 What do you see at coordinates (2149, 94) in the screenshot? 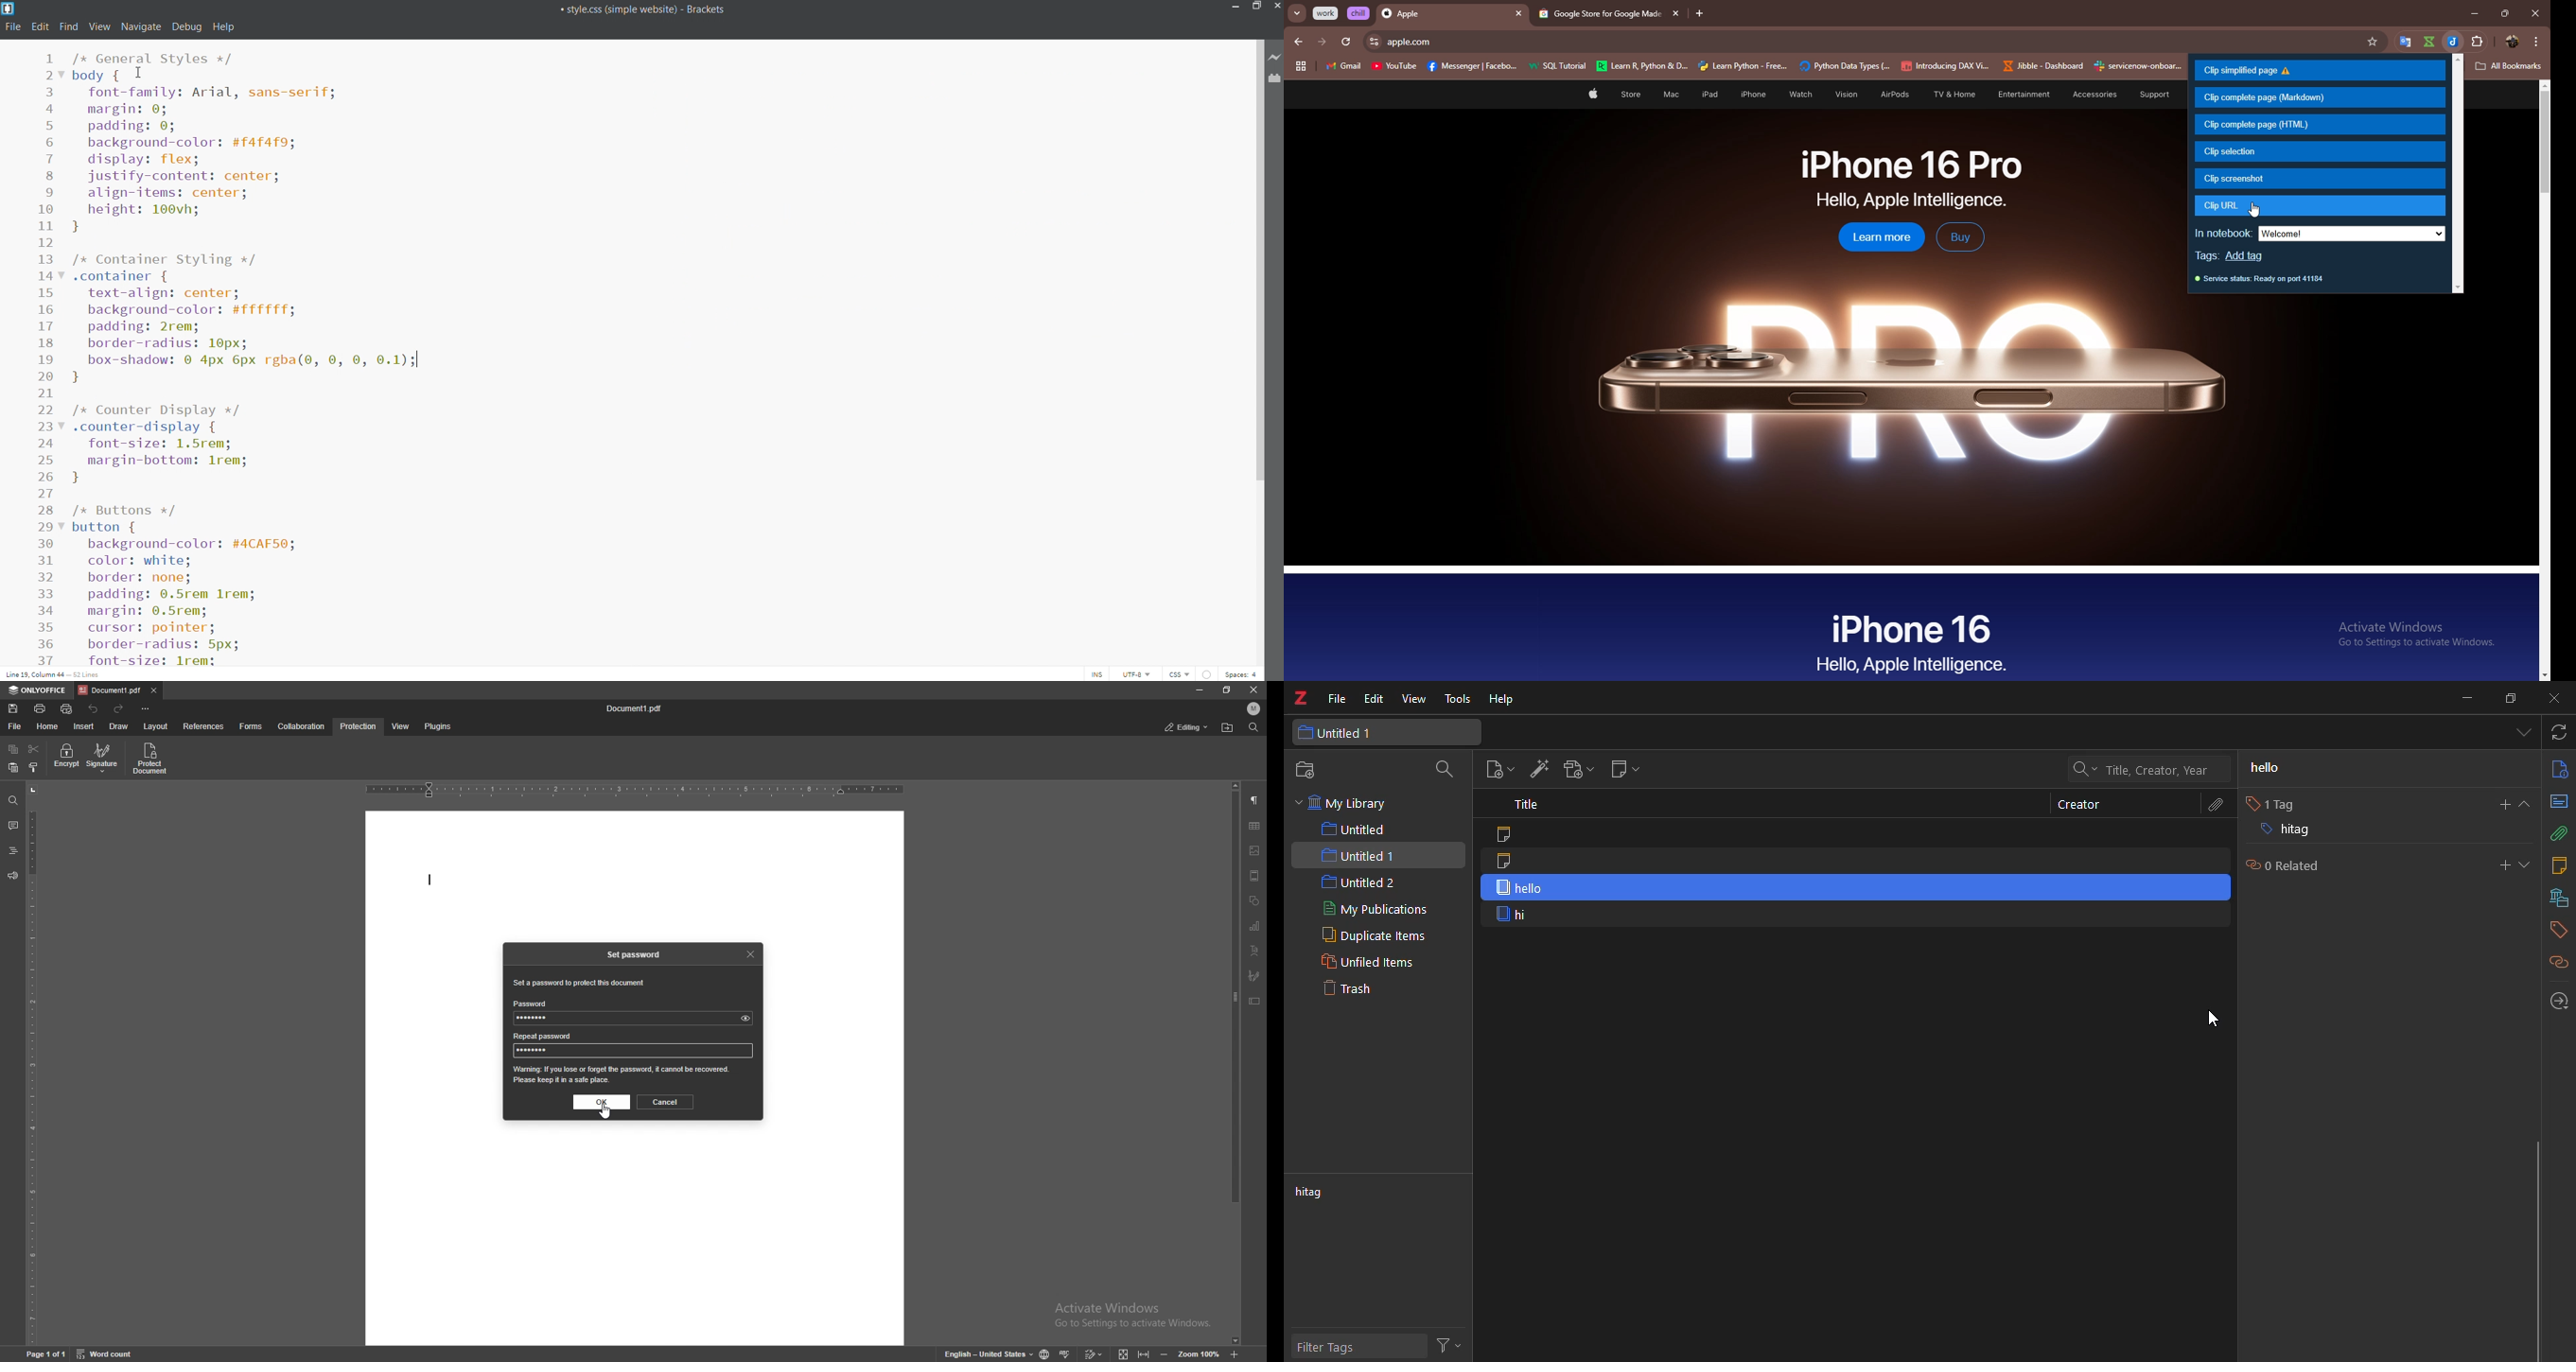
I see `Support` at bounding box center [2149, 94].